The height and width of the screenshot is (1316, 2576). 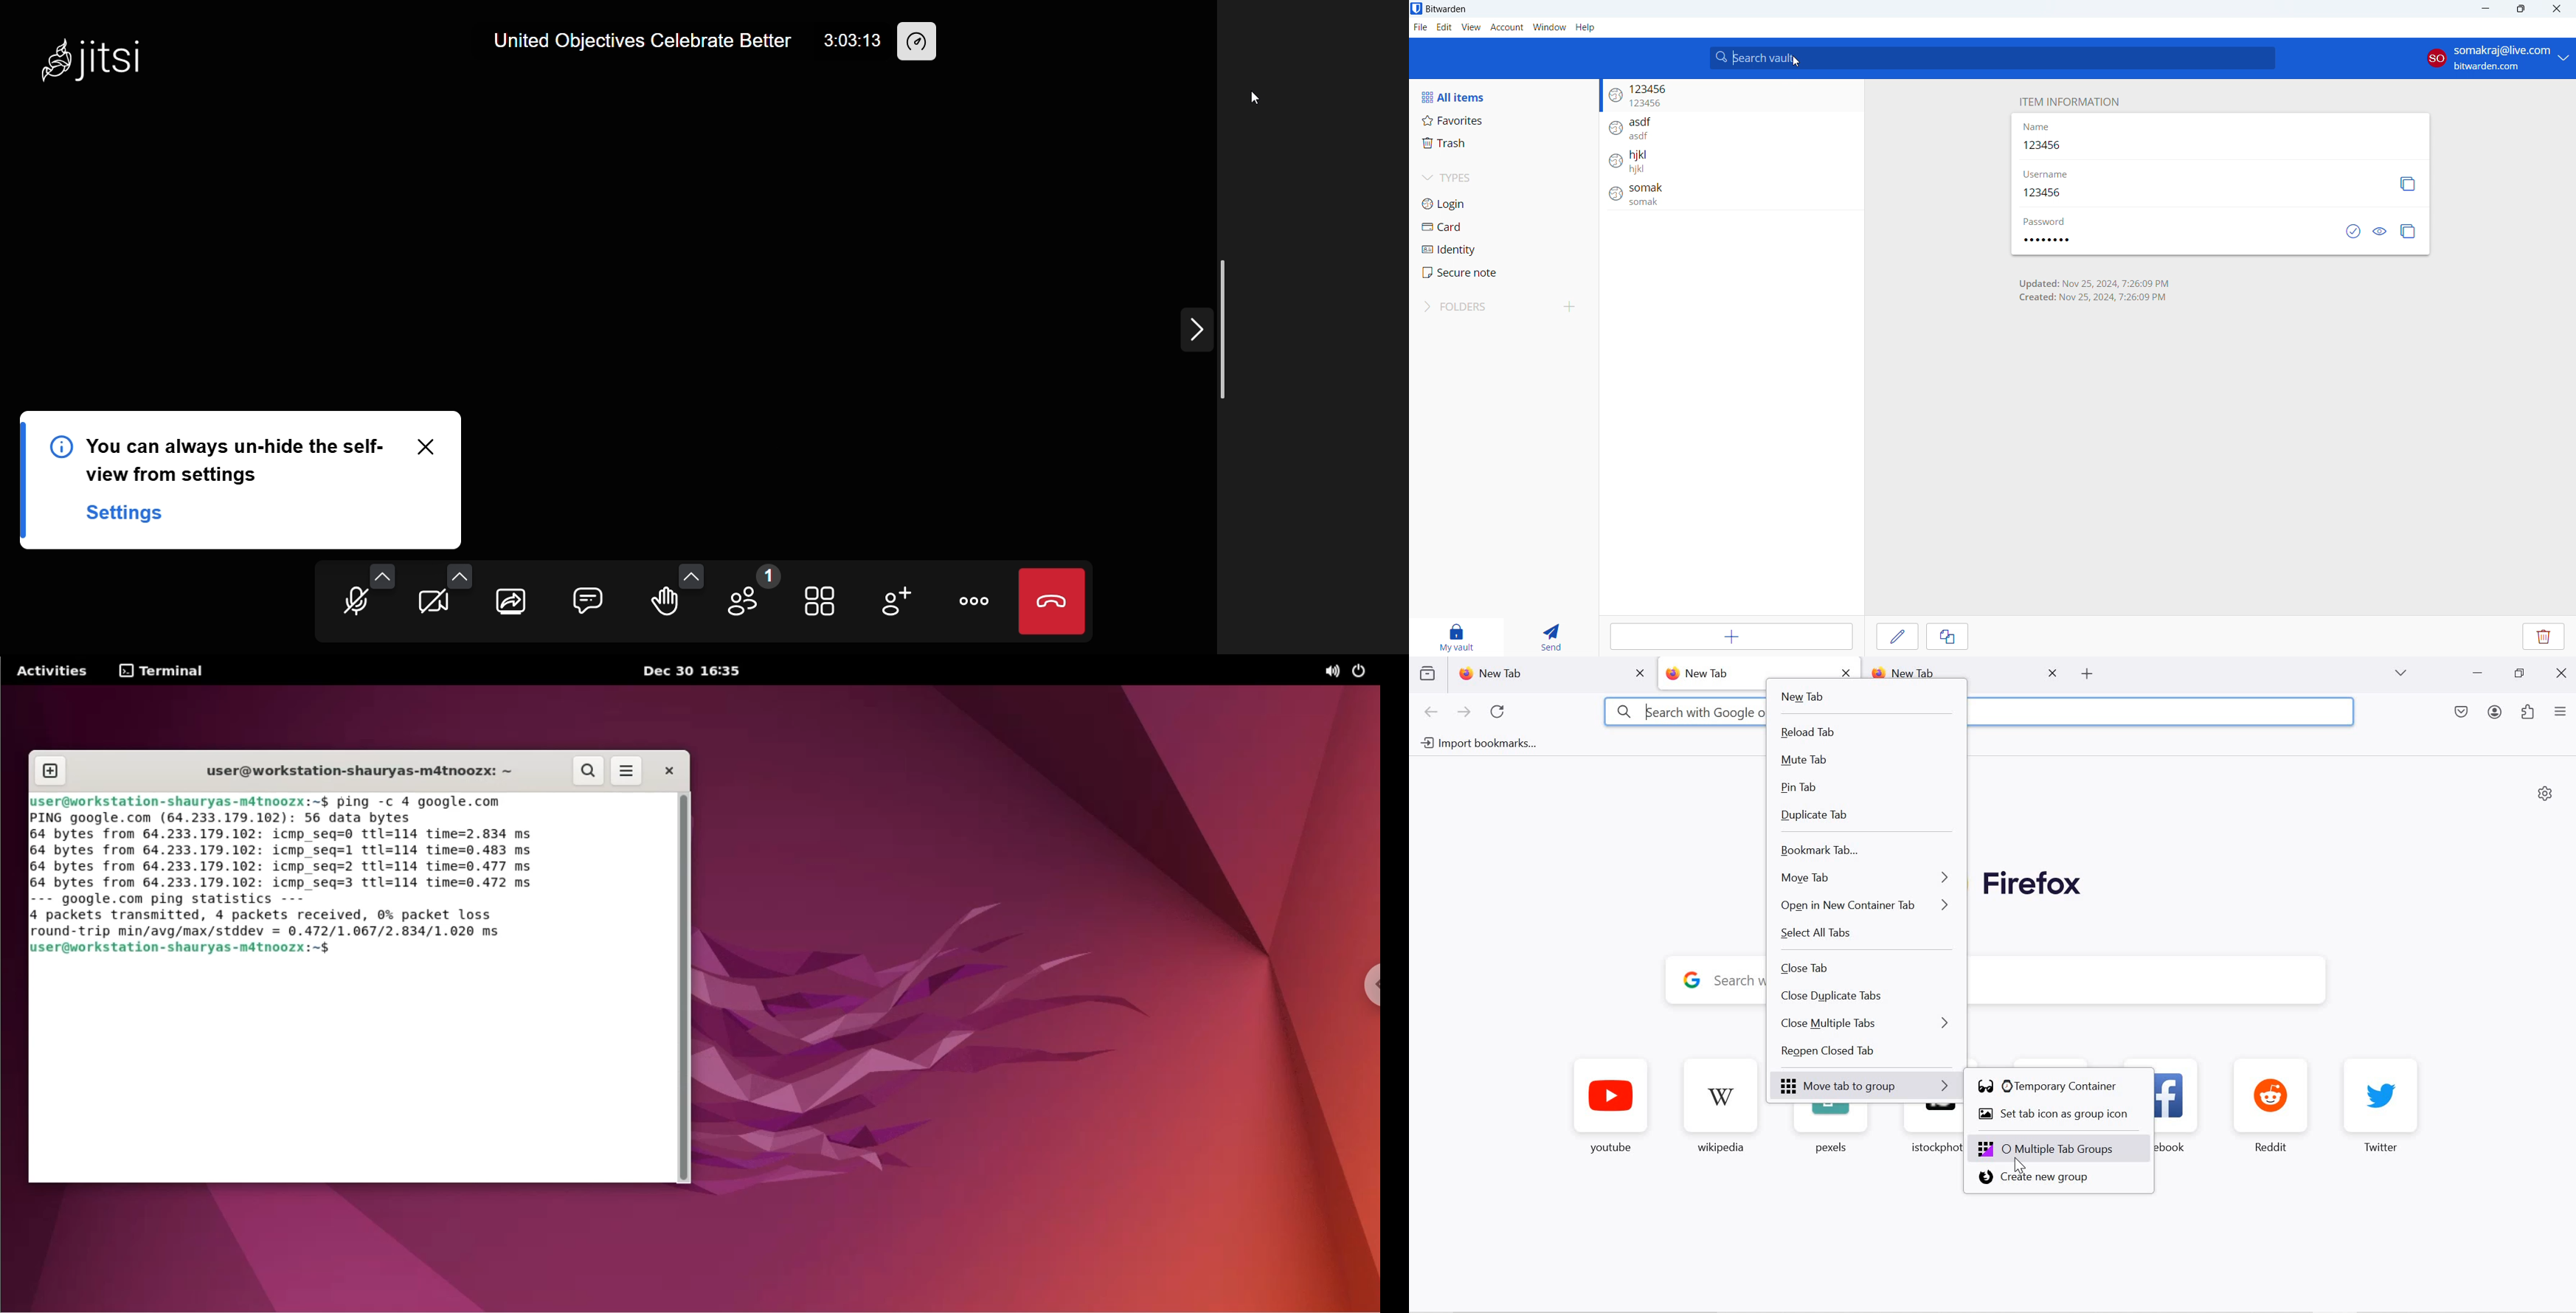 What do you see at coordinates (661, 602) in the screenshot?
I see `raise hand` at bounding box center [661, 602].